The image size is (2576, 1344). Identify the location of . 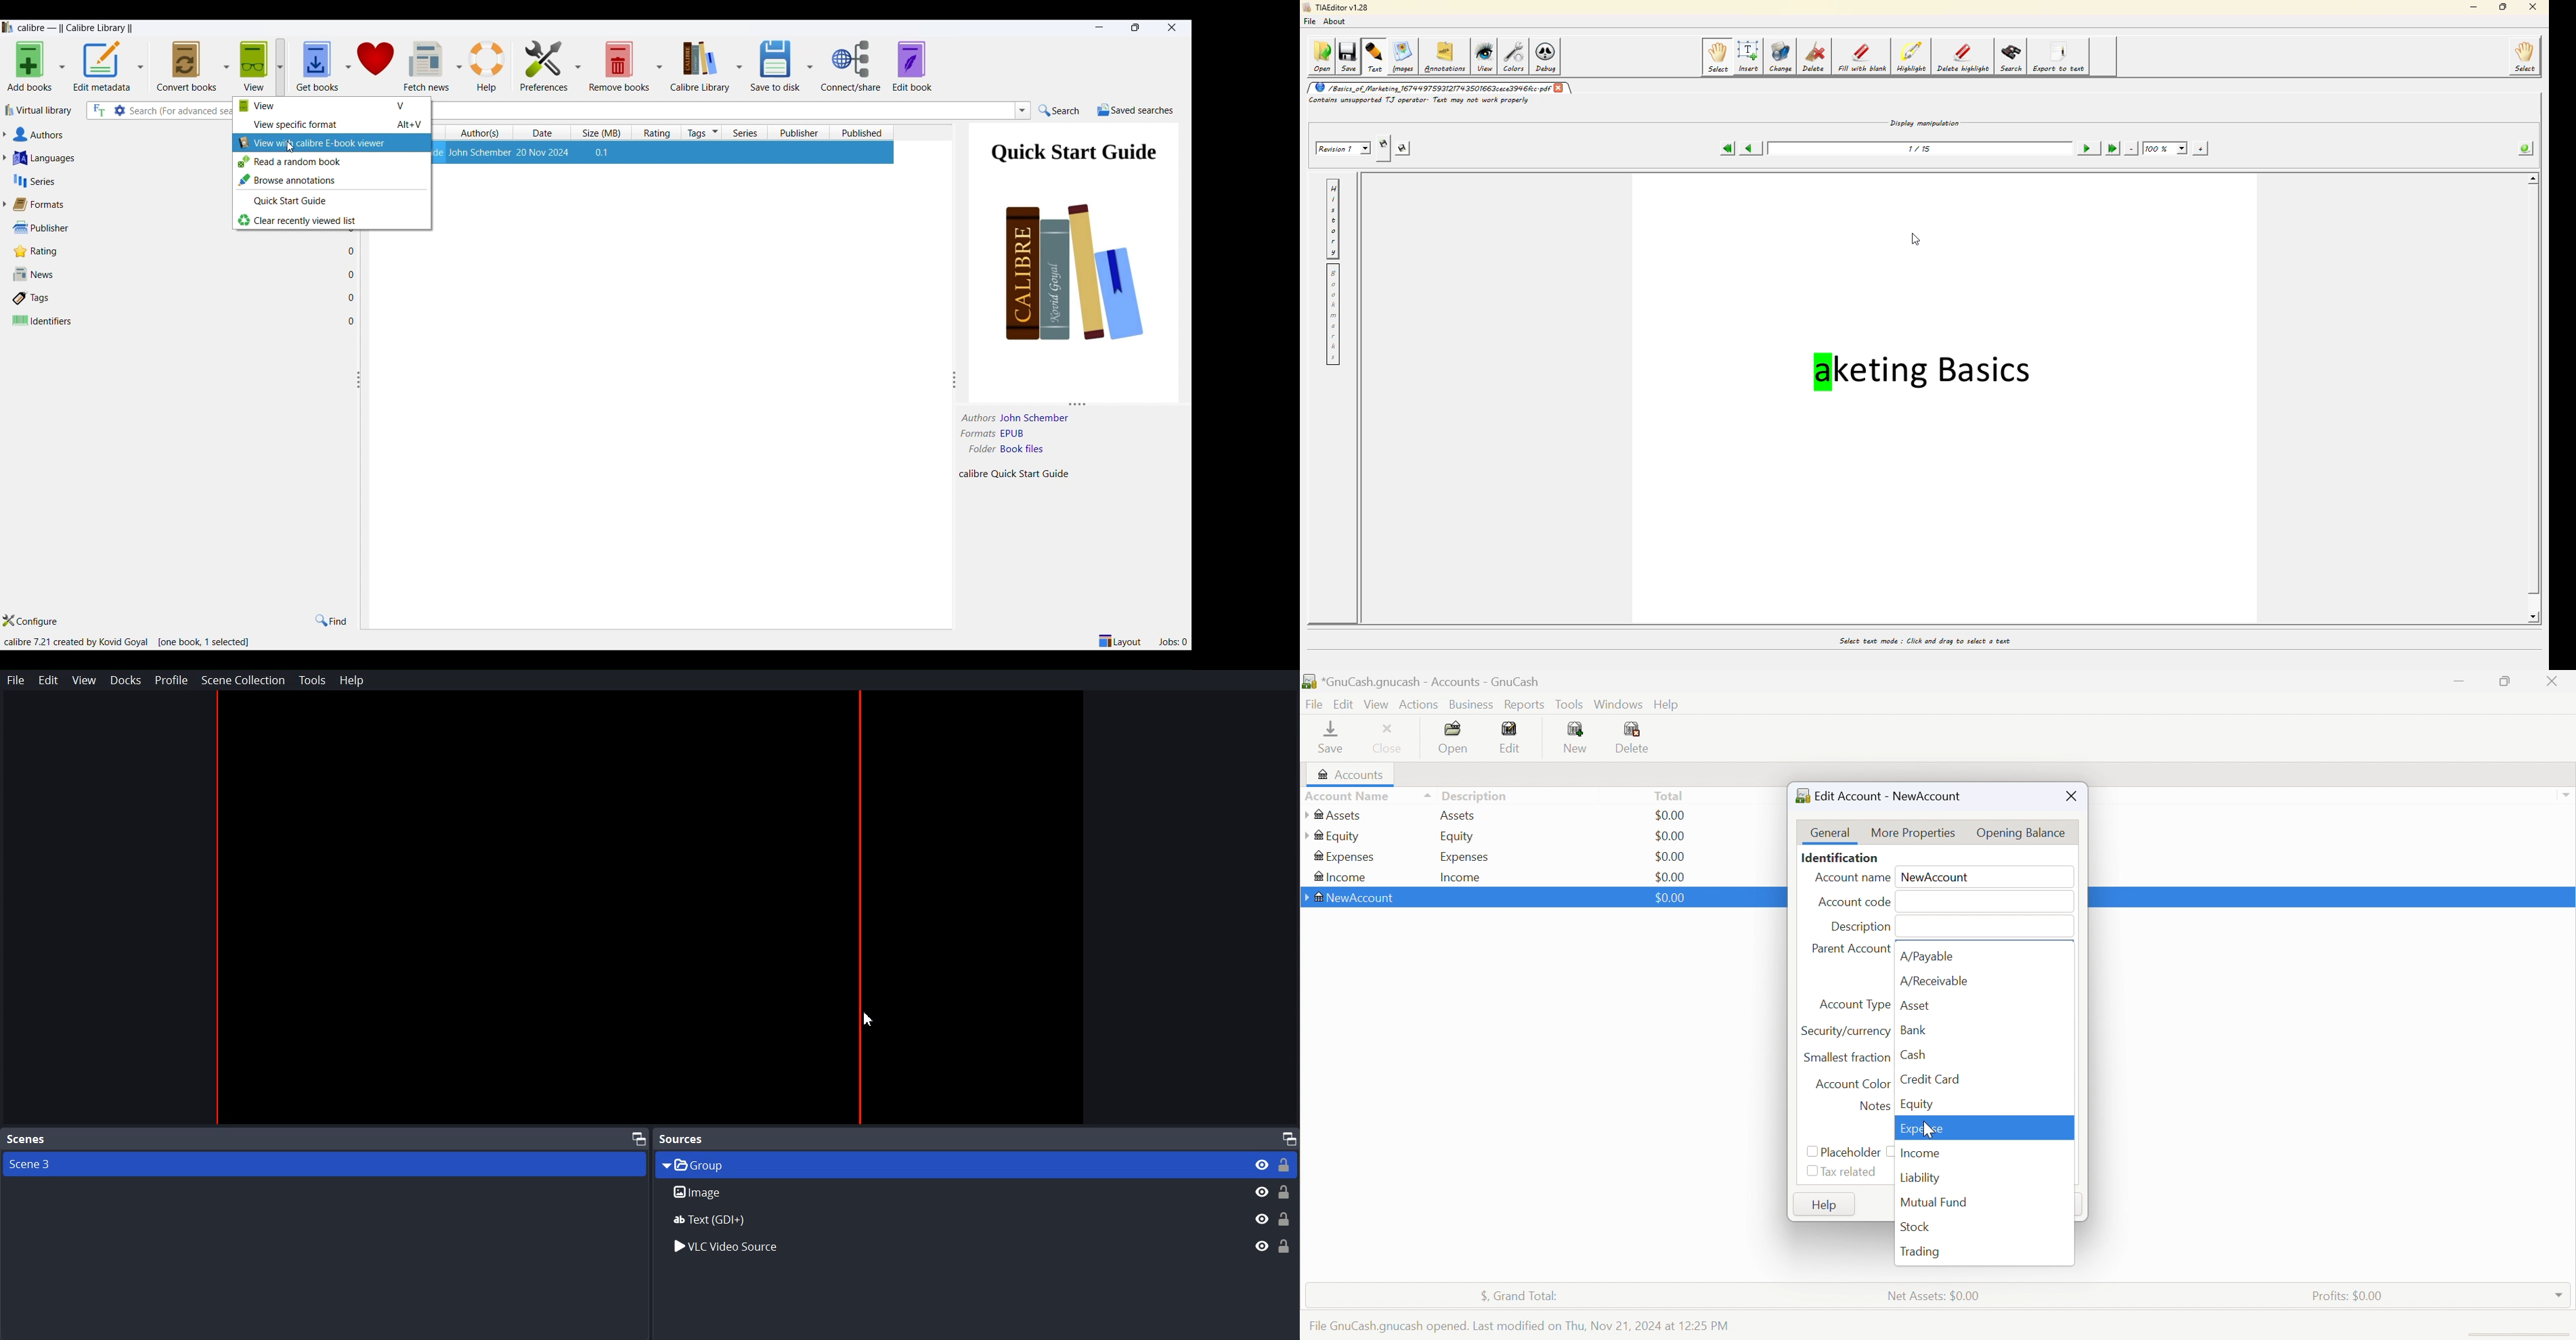
(973, 1218).